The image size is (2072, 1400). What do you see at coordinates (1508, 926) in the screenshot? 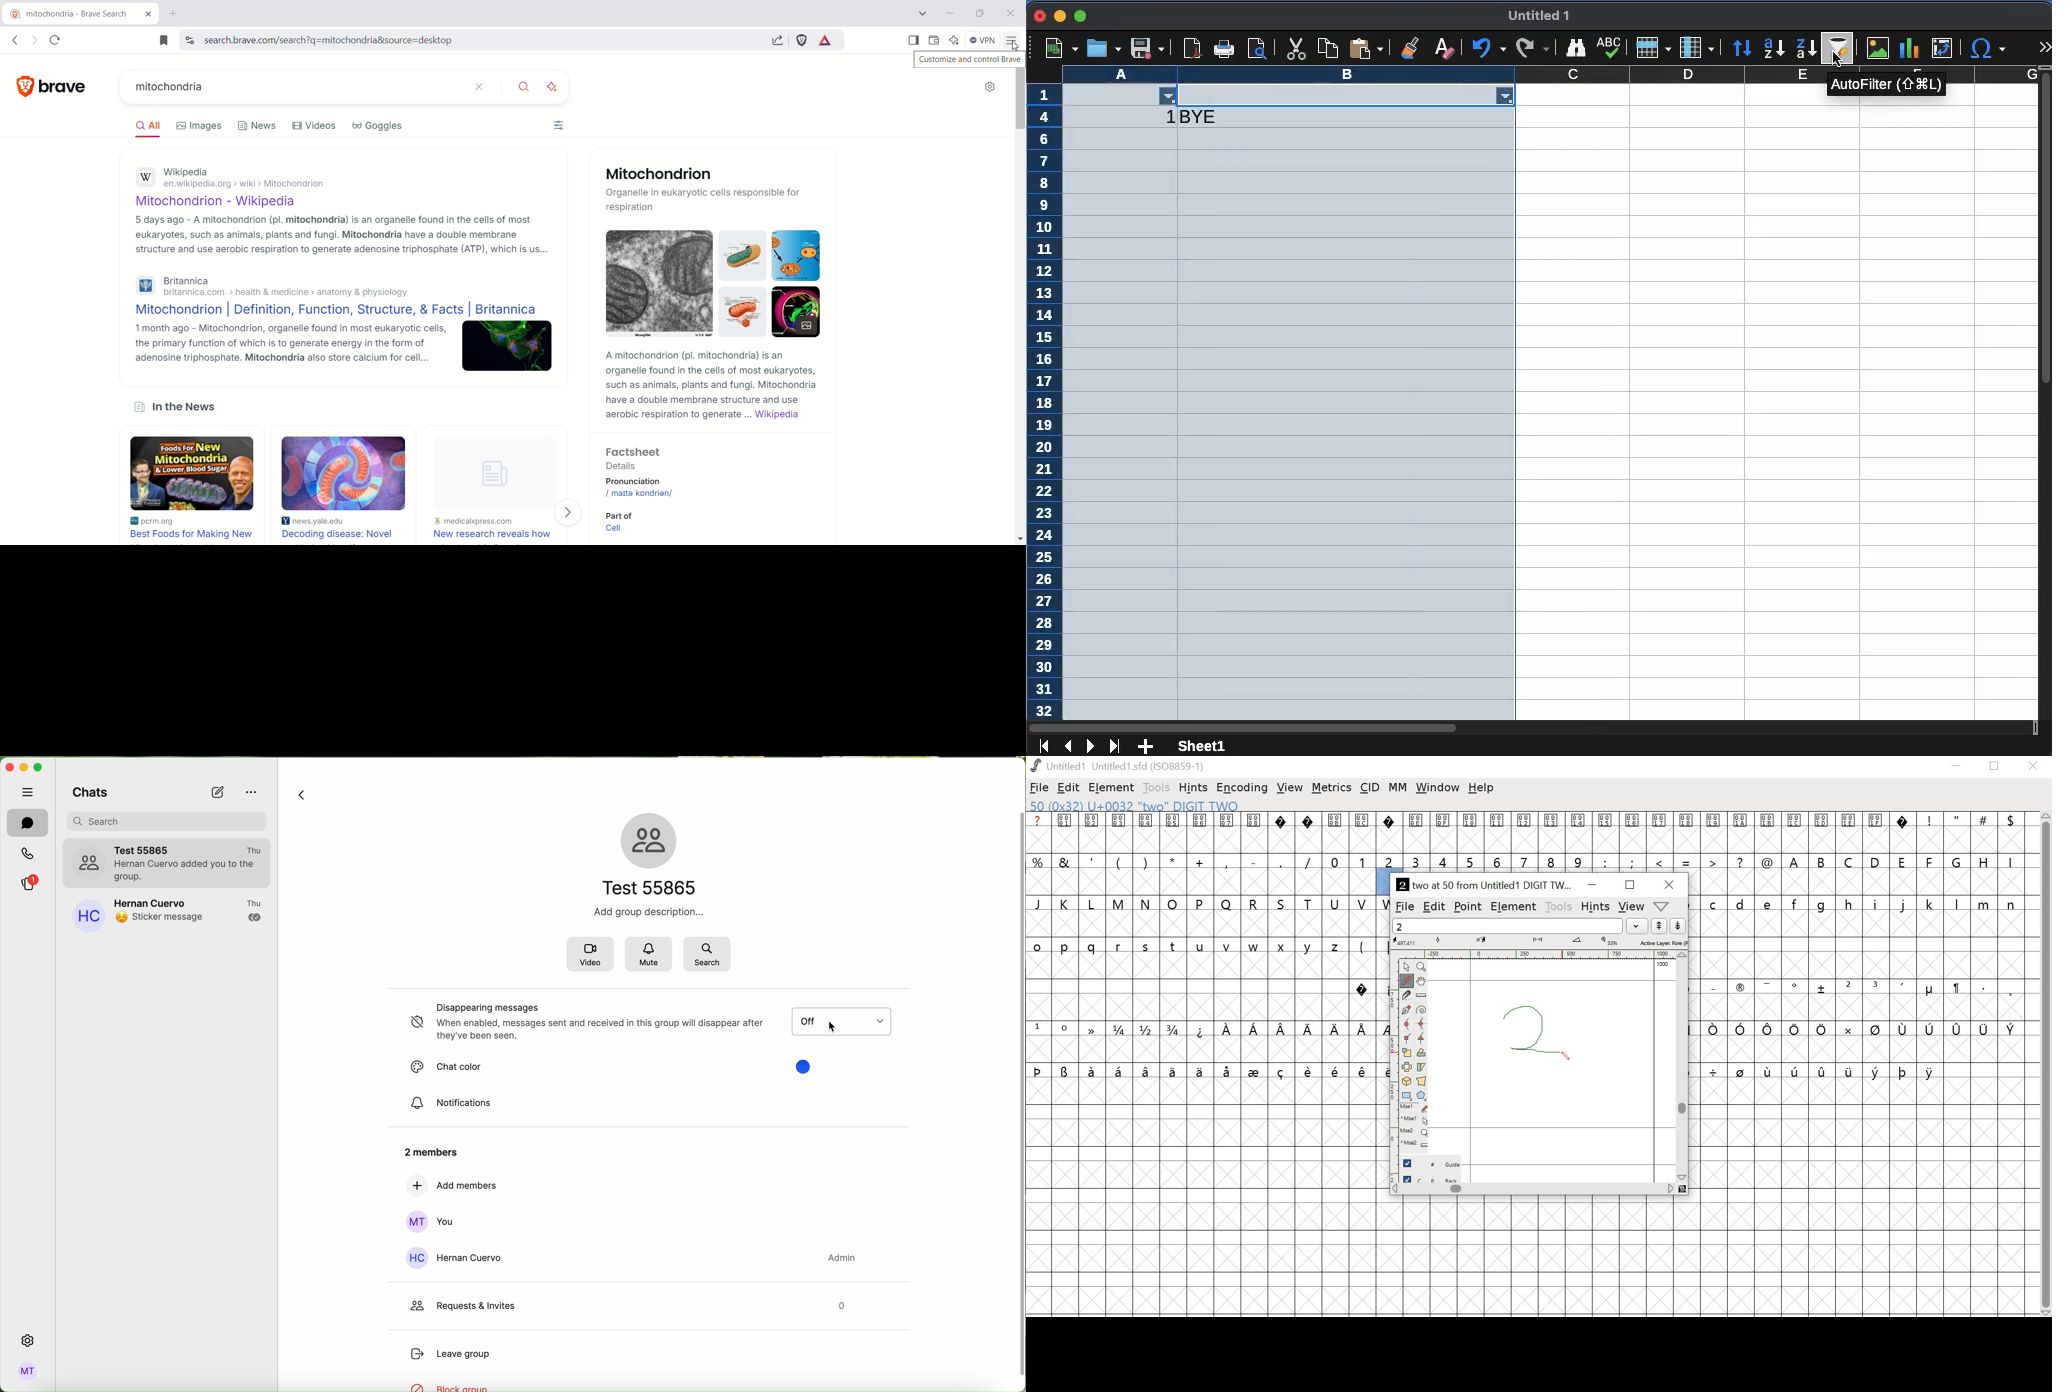
I see `word list field` at bounding box center [1508, 926].